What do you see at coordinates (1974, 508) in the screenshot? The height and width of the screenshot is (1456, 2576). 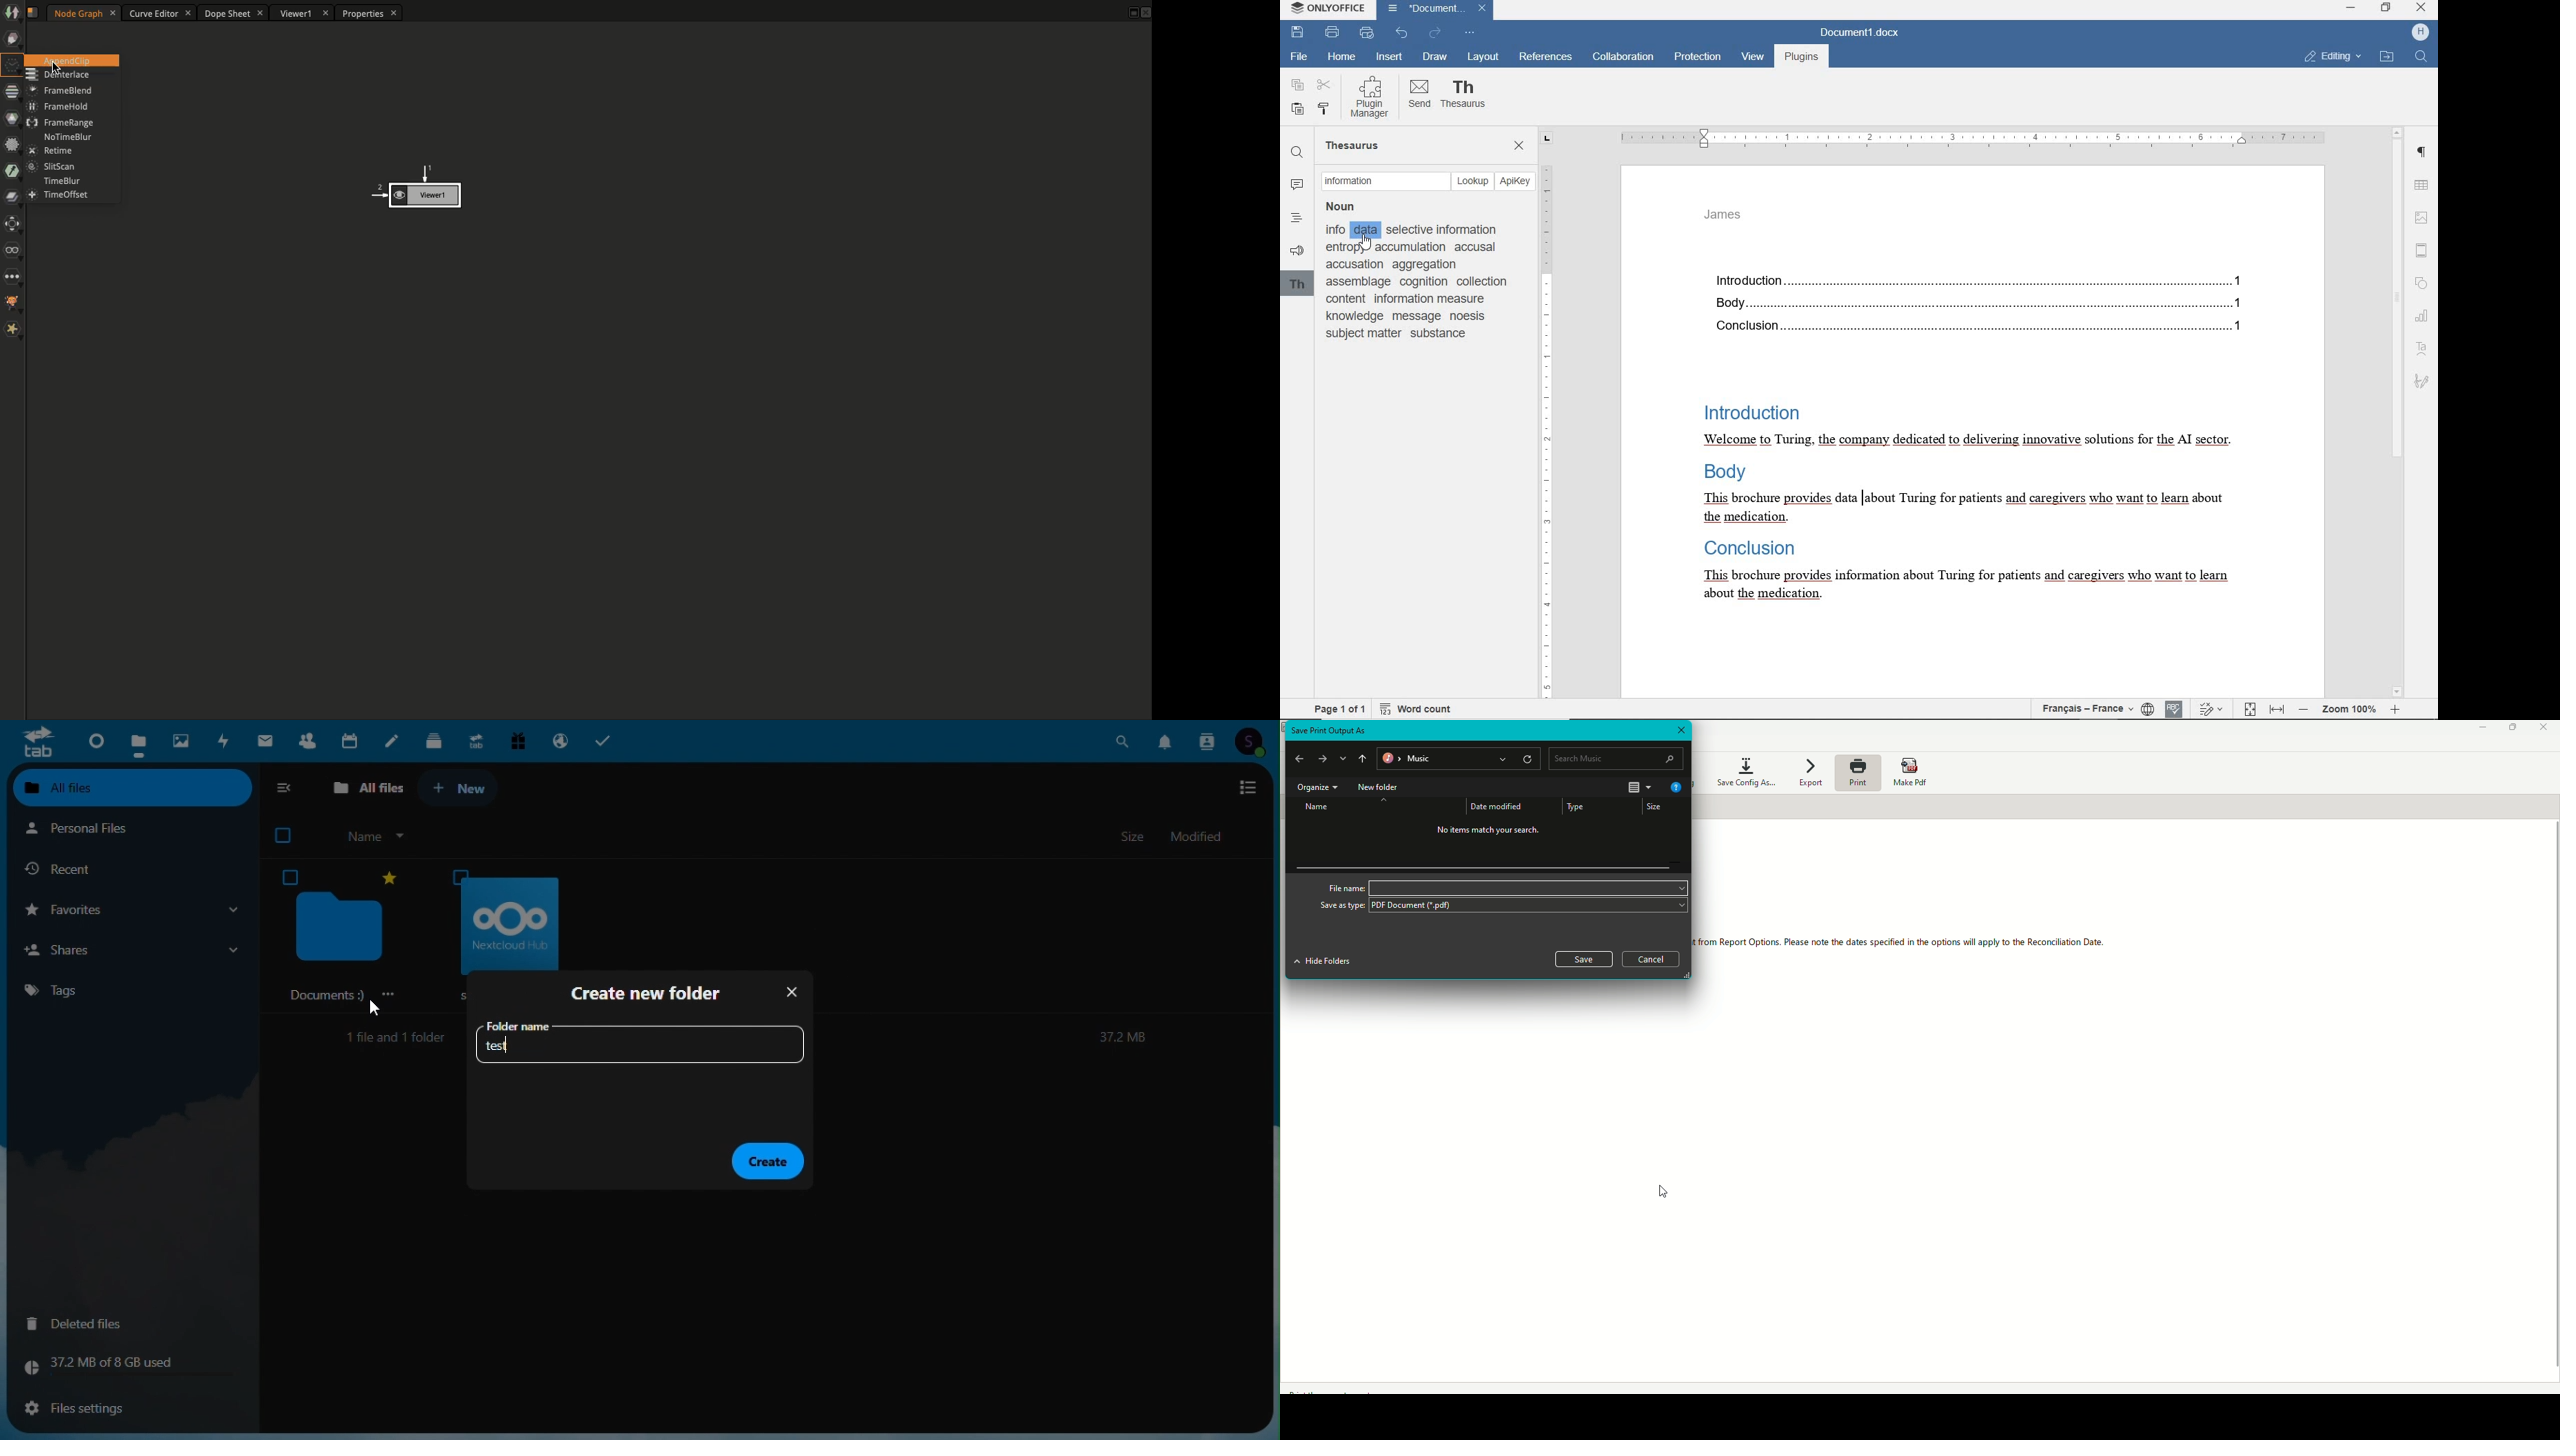 I see `This brochure provides information about Turing for patients and caregivers who want to learn
about the medication.` at bounding box center [1974, 508].